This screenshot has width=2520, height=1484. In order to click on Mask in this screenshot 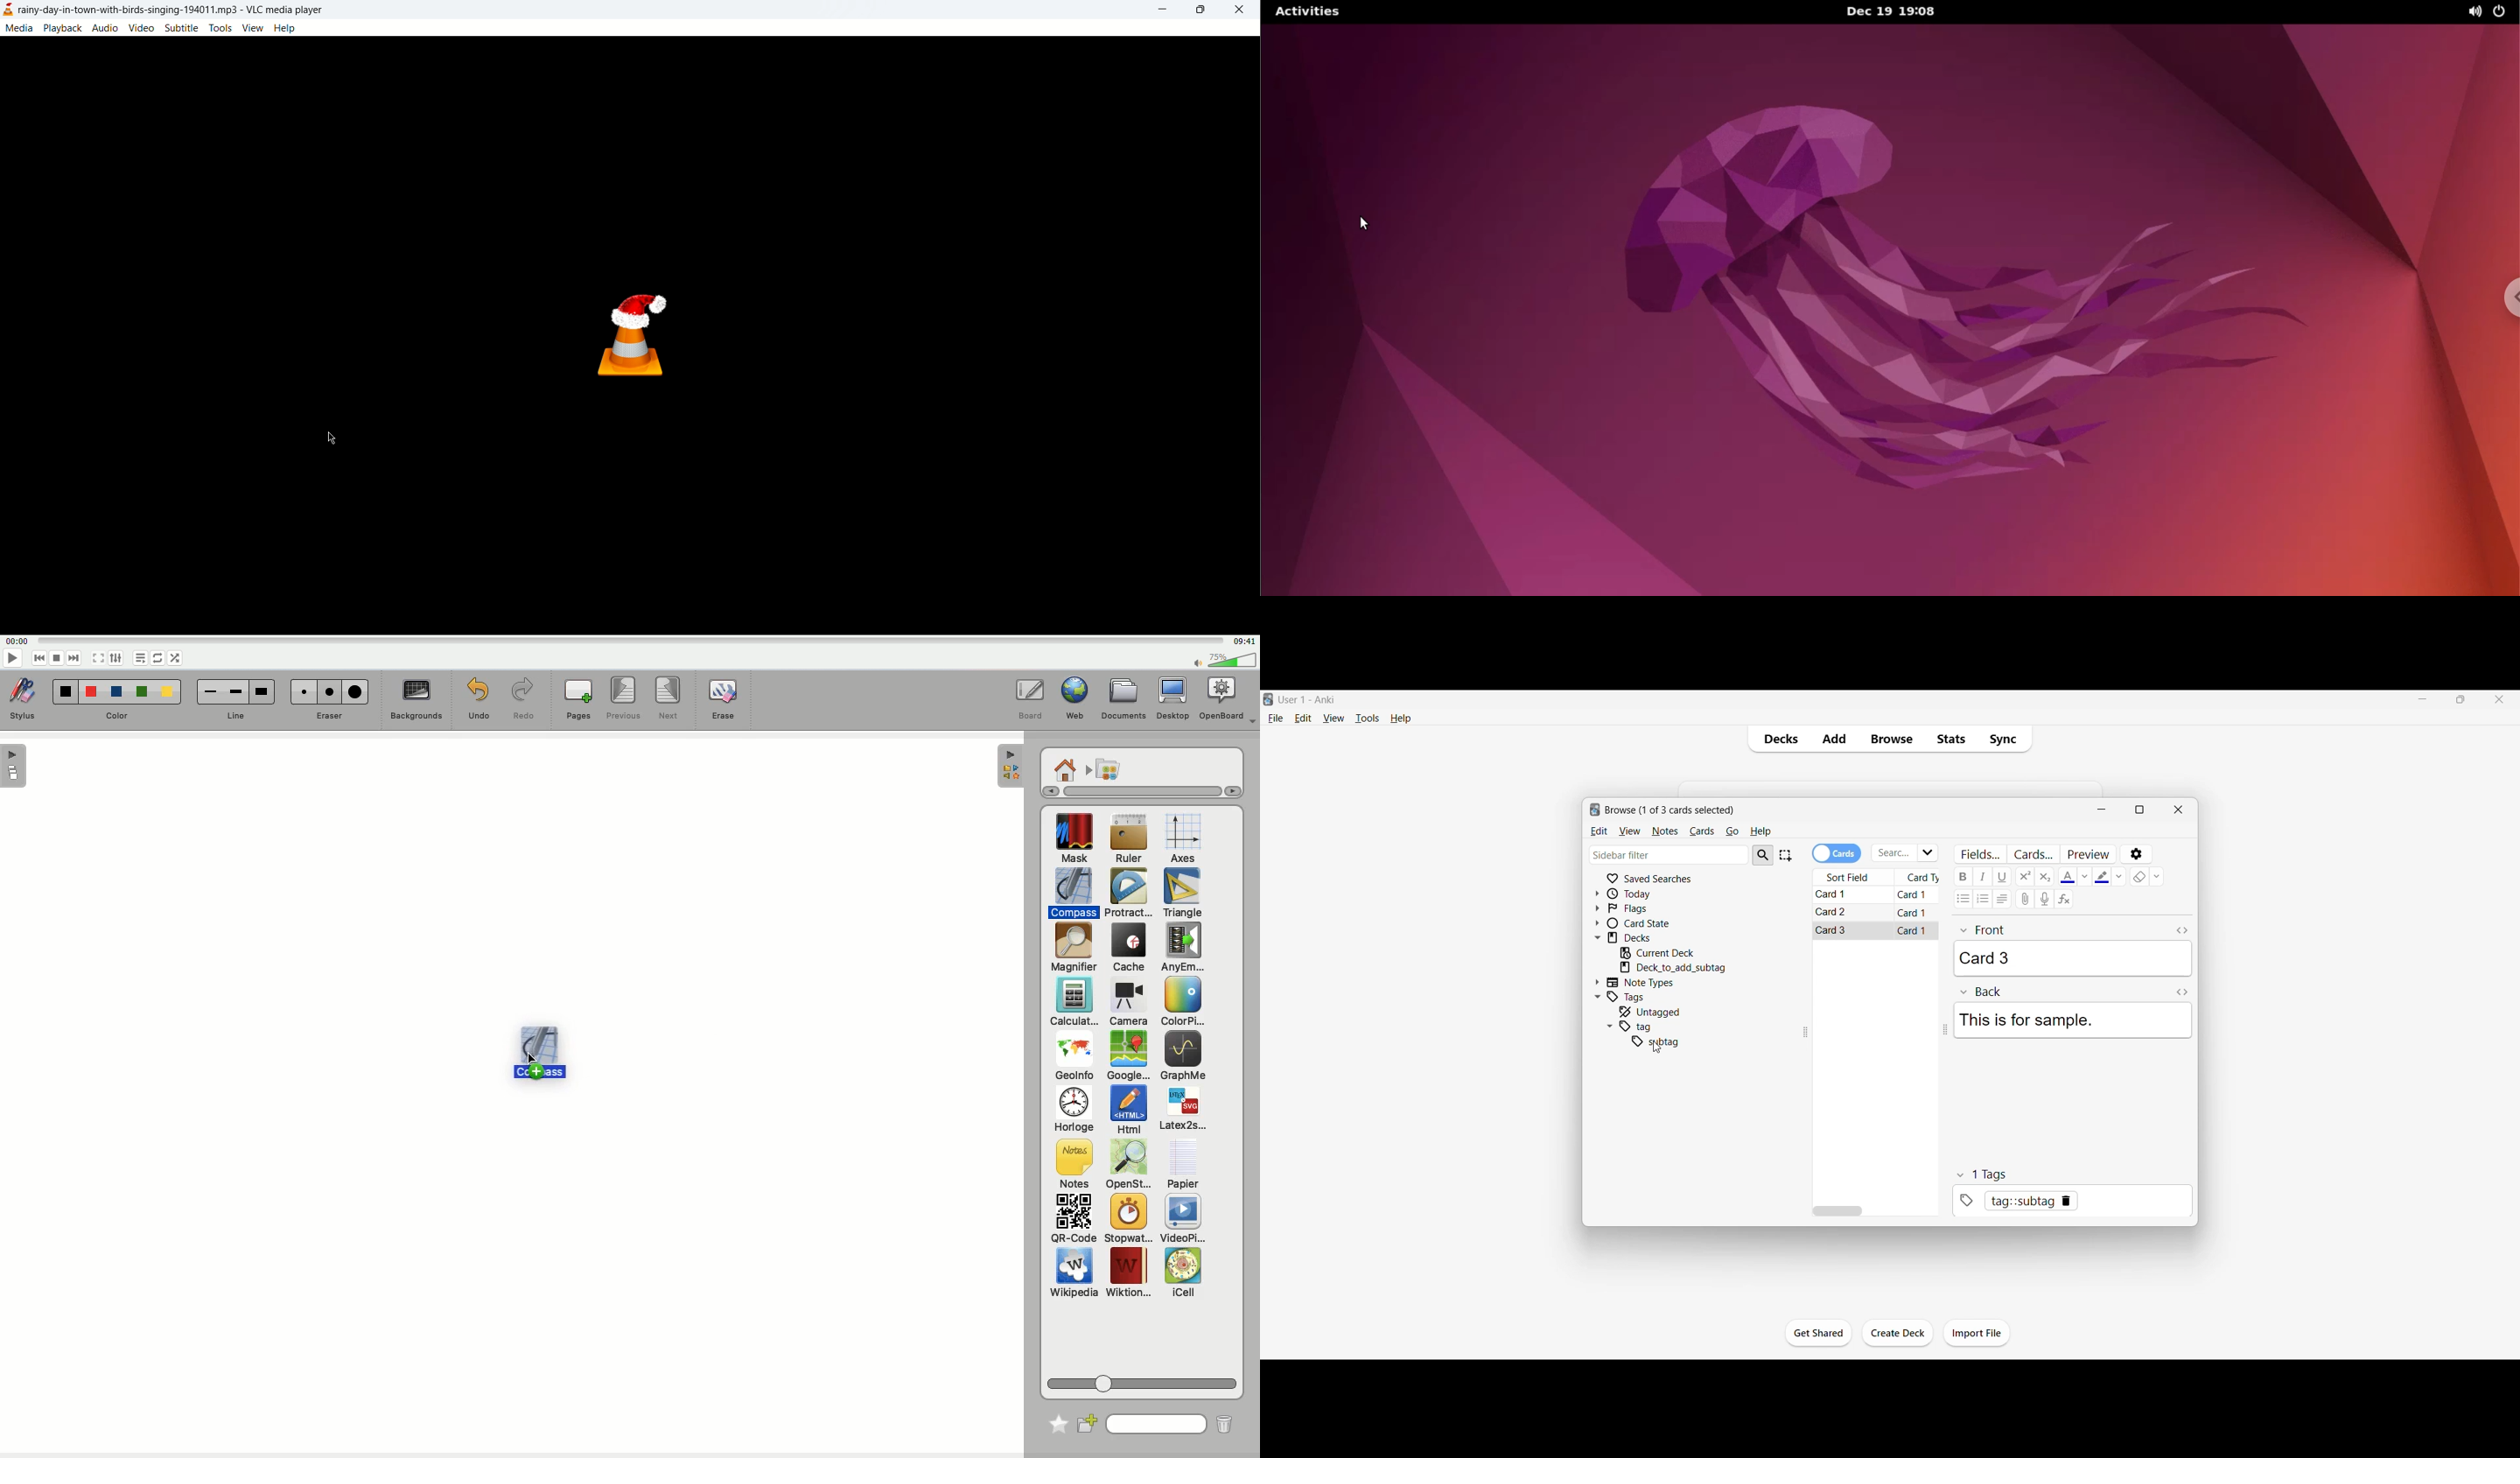, I will do `click(1074, 840)`.